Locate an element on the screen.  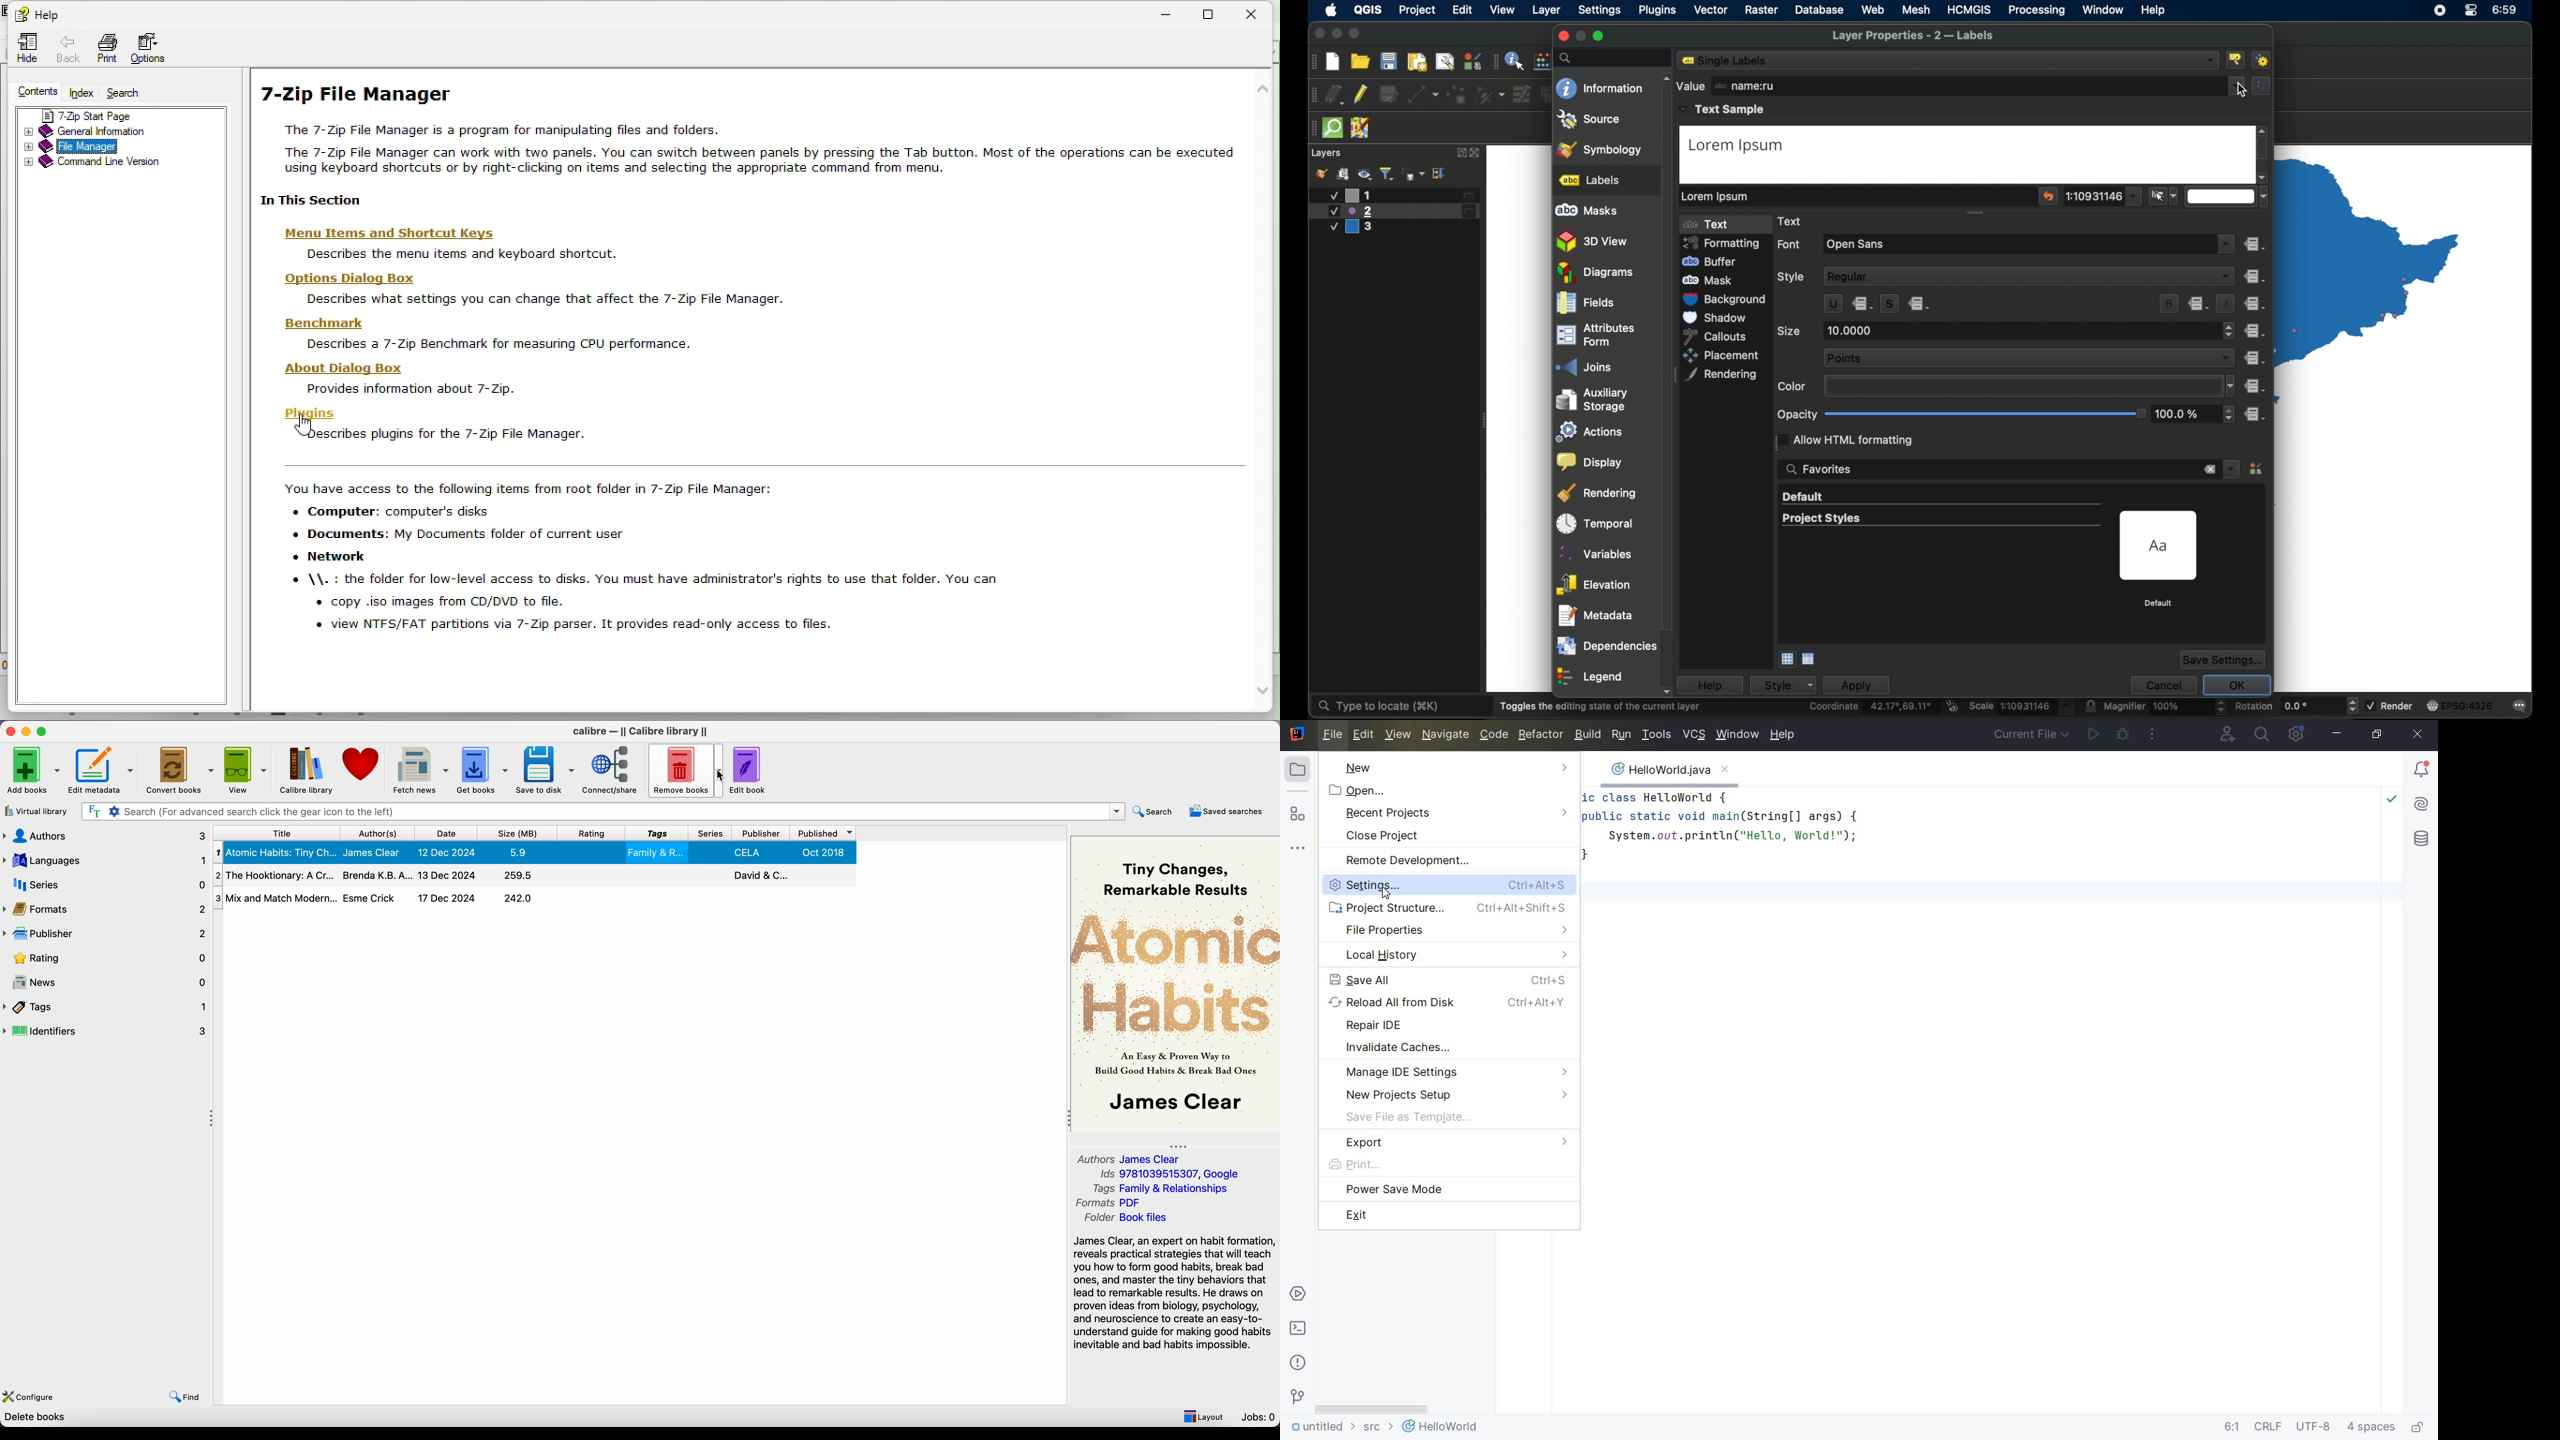
scroll  box is located at coordinates (2264, 151).